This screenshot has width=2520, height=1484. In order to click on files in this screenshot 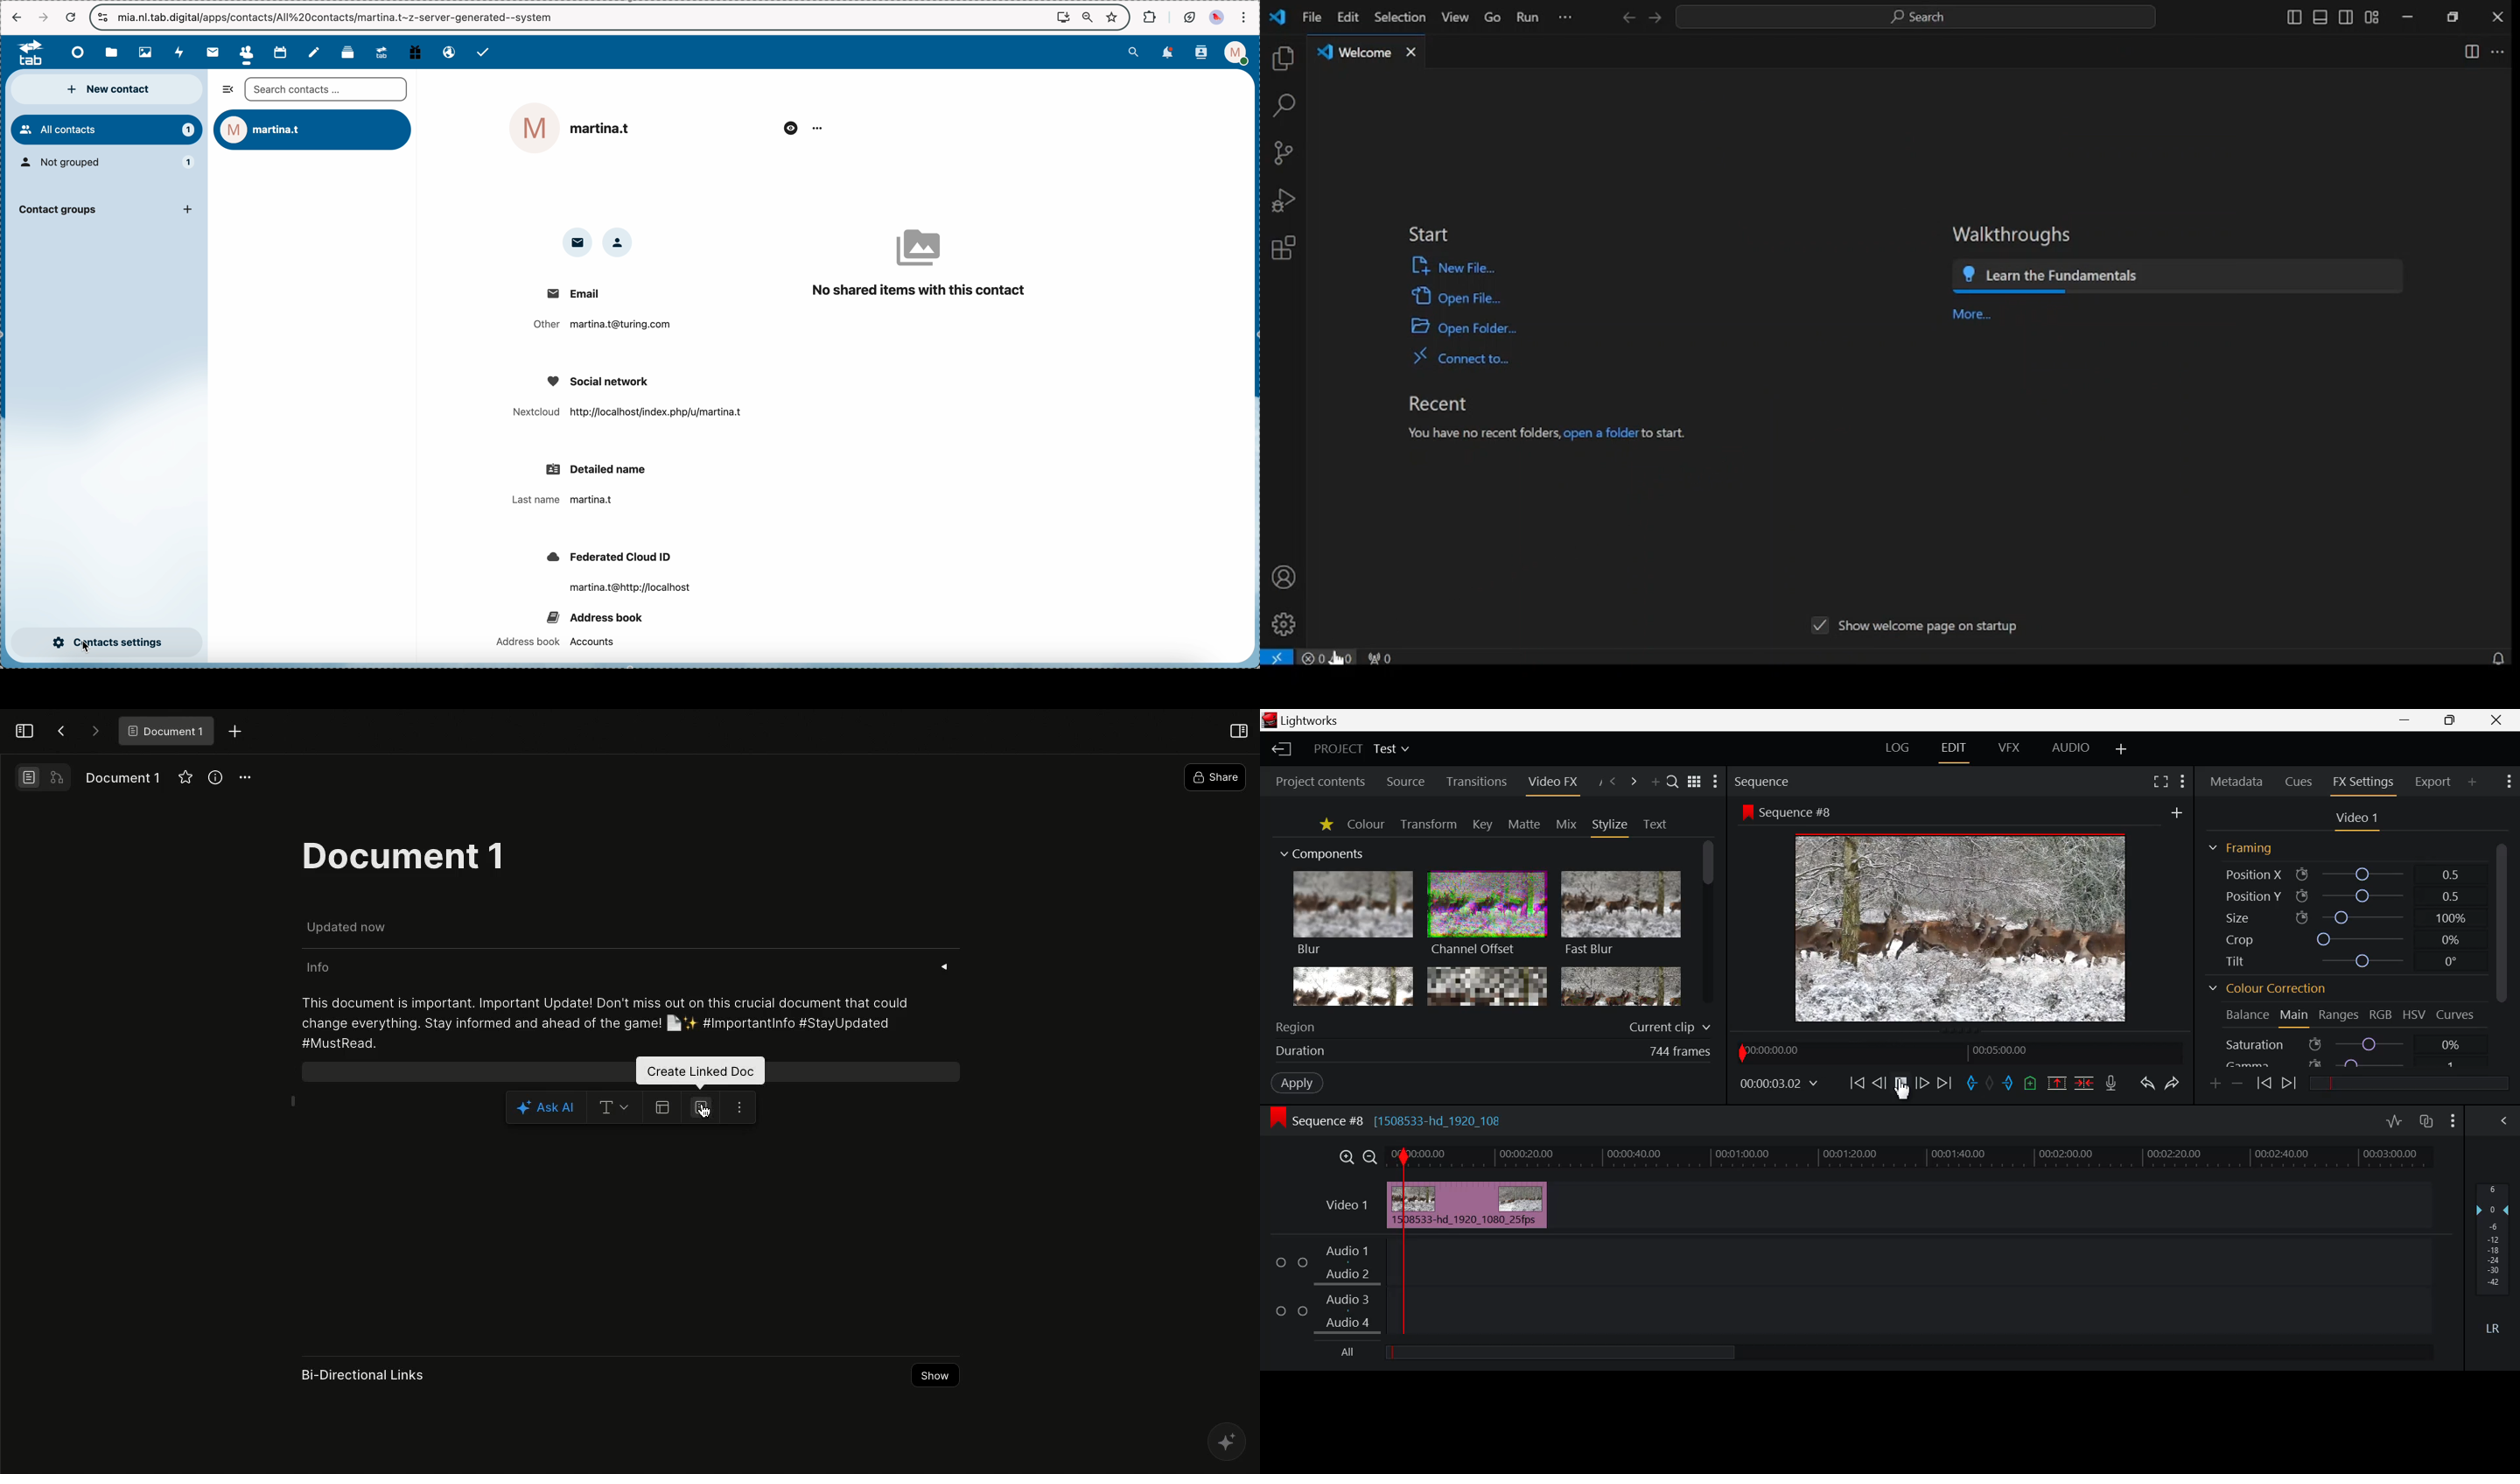, I will do `click(113, 53)`.